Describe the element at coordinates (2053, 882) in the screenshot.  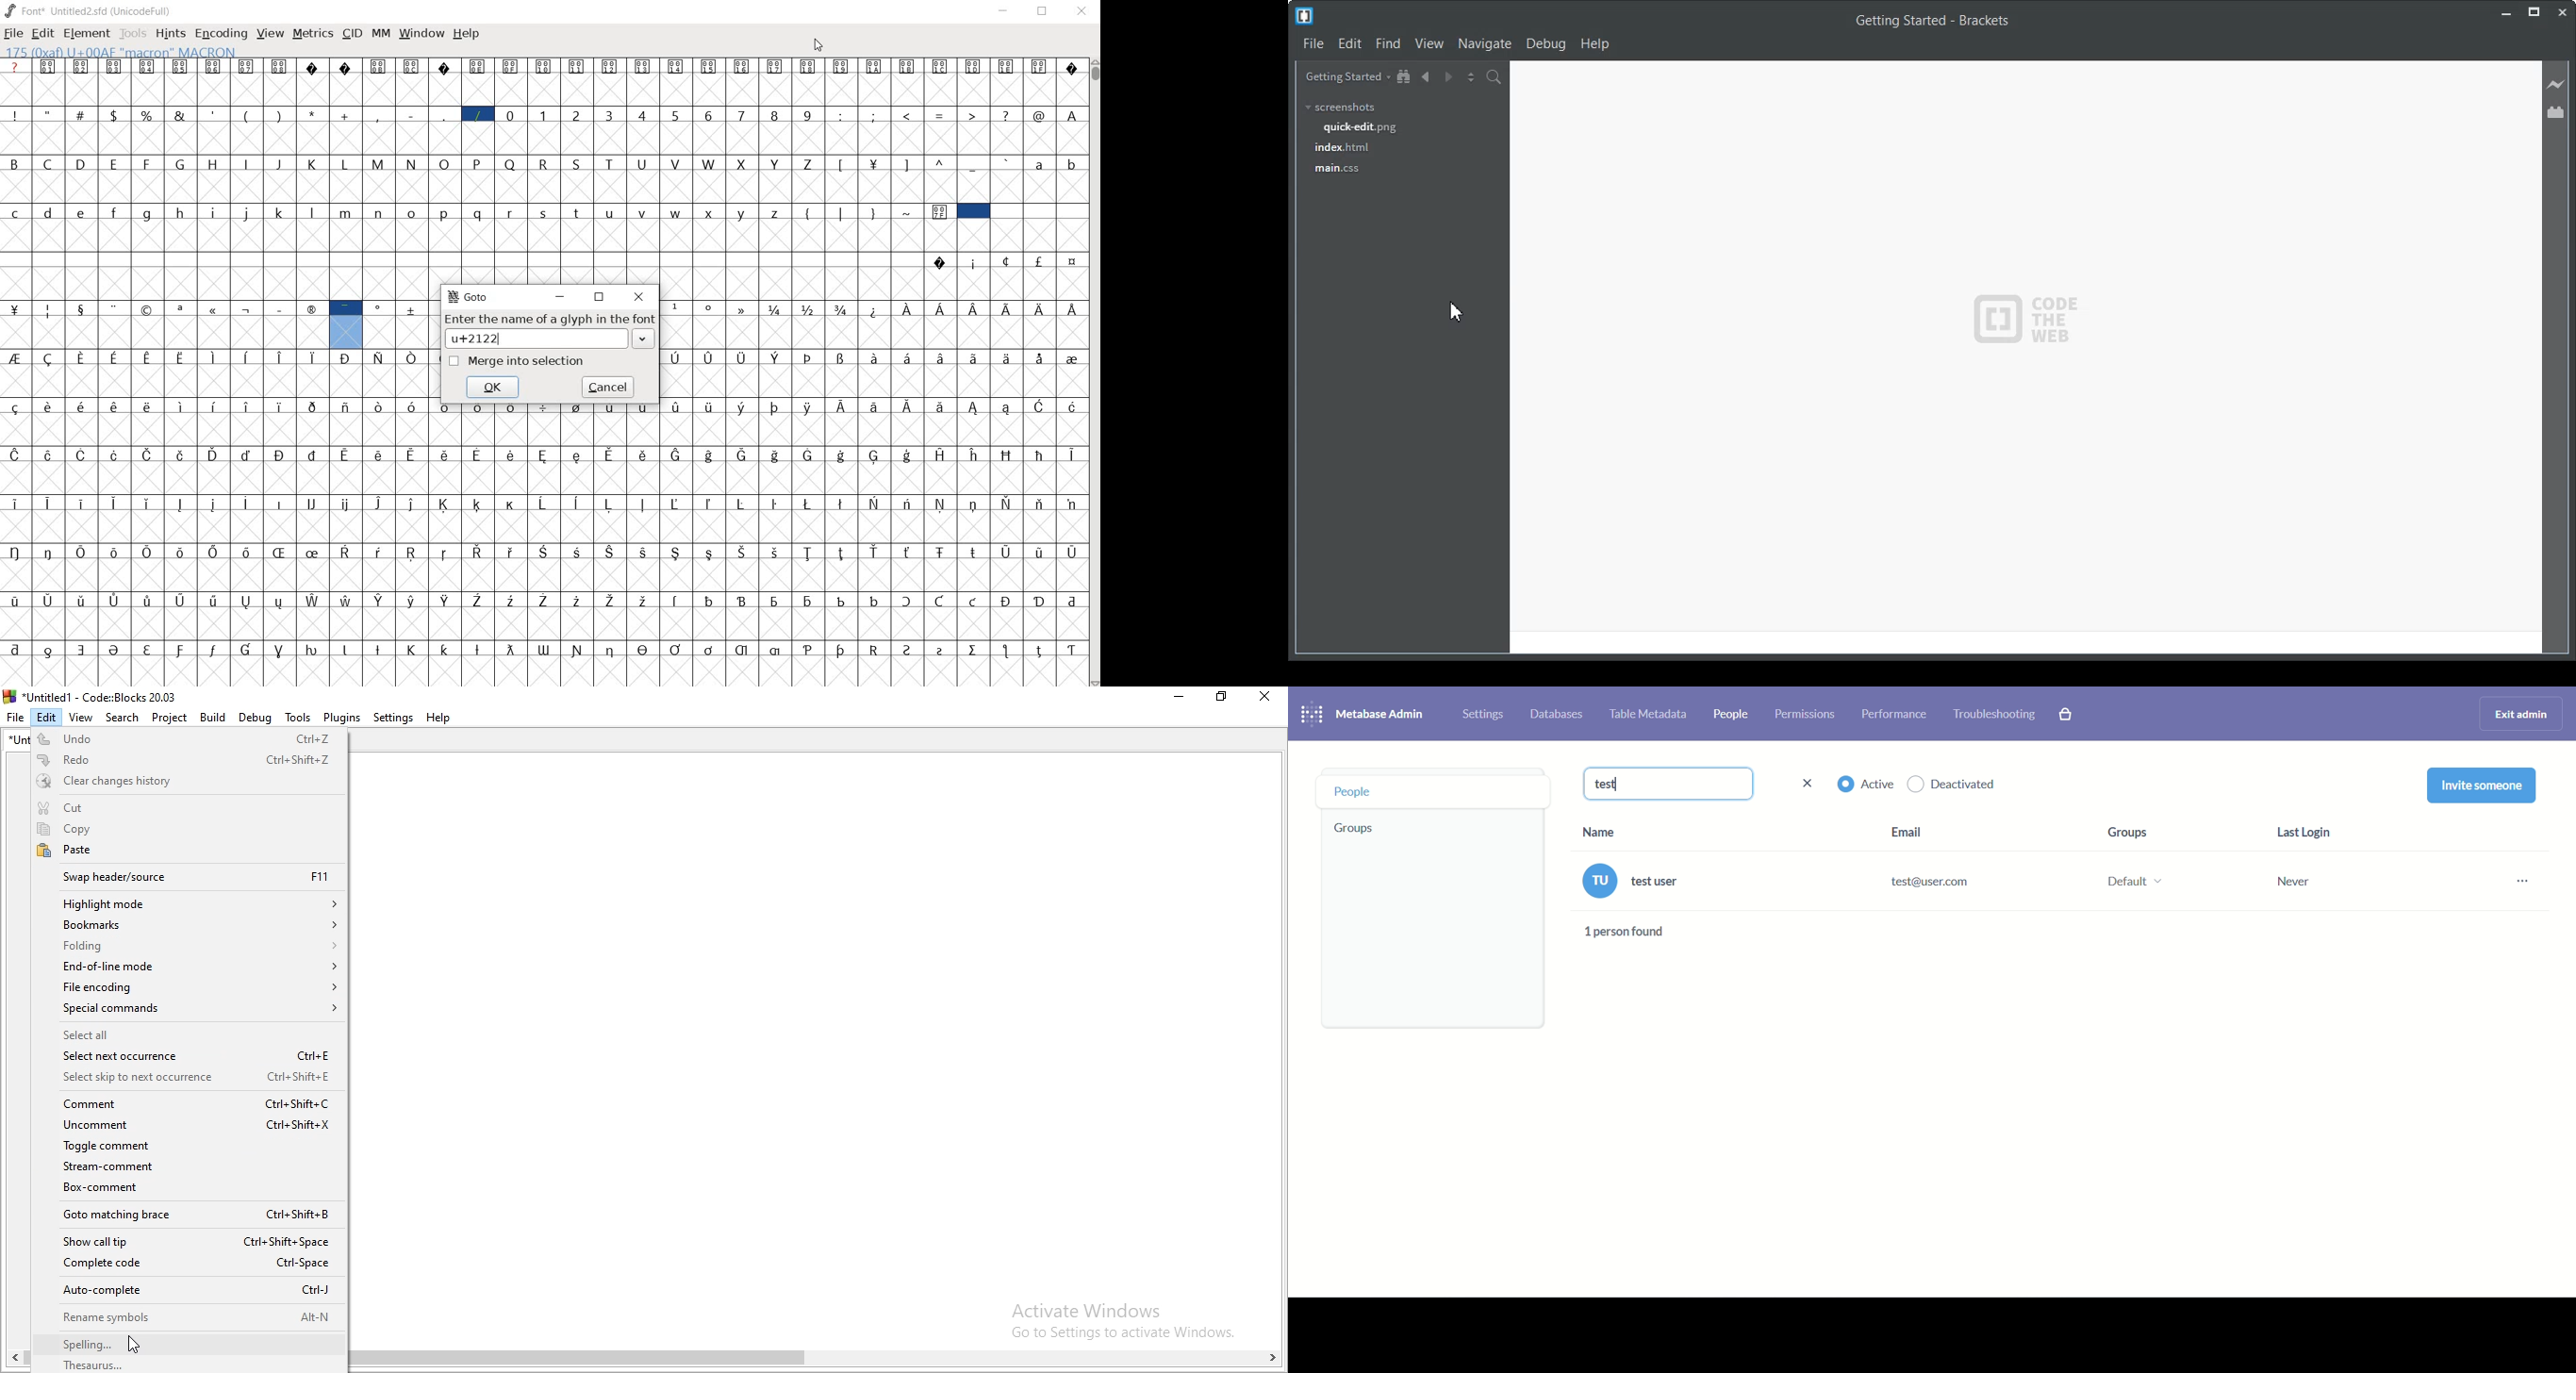
I see `test user` at that location.